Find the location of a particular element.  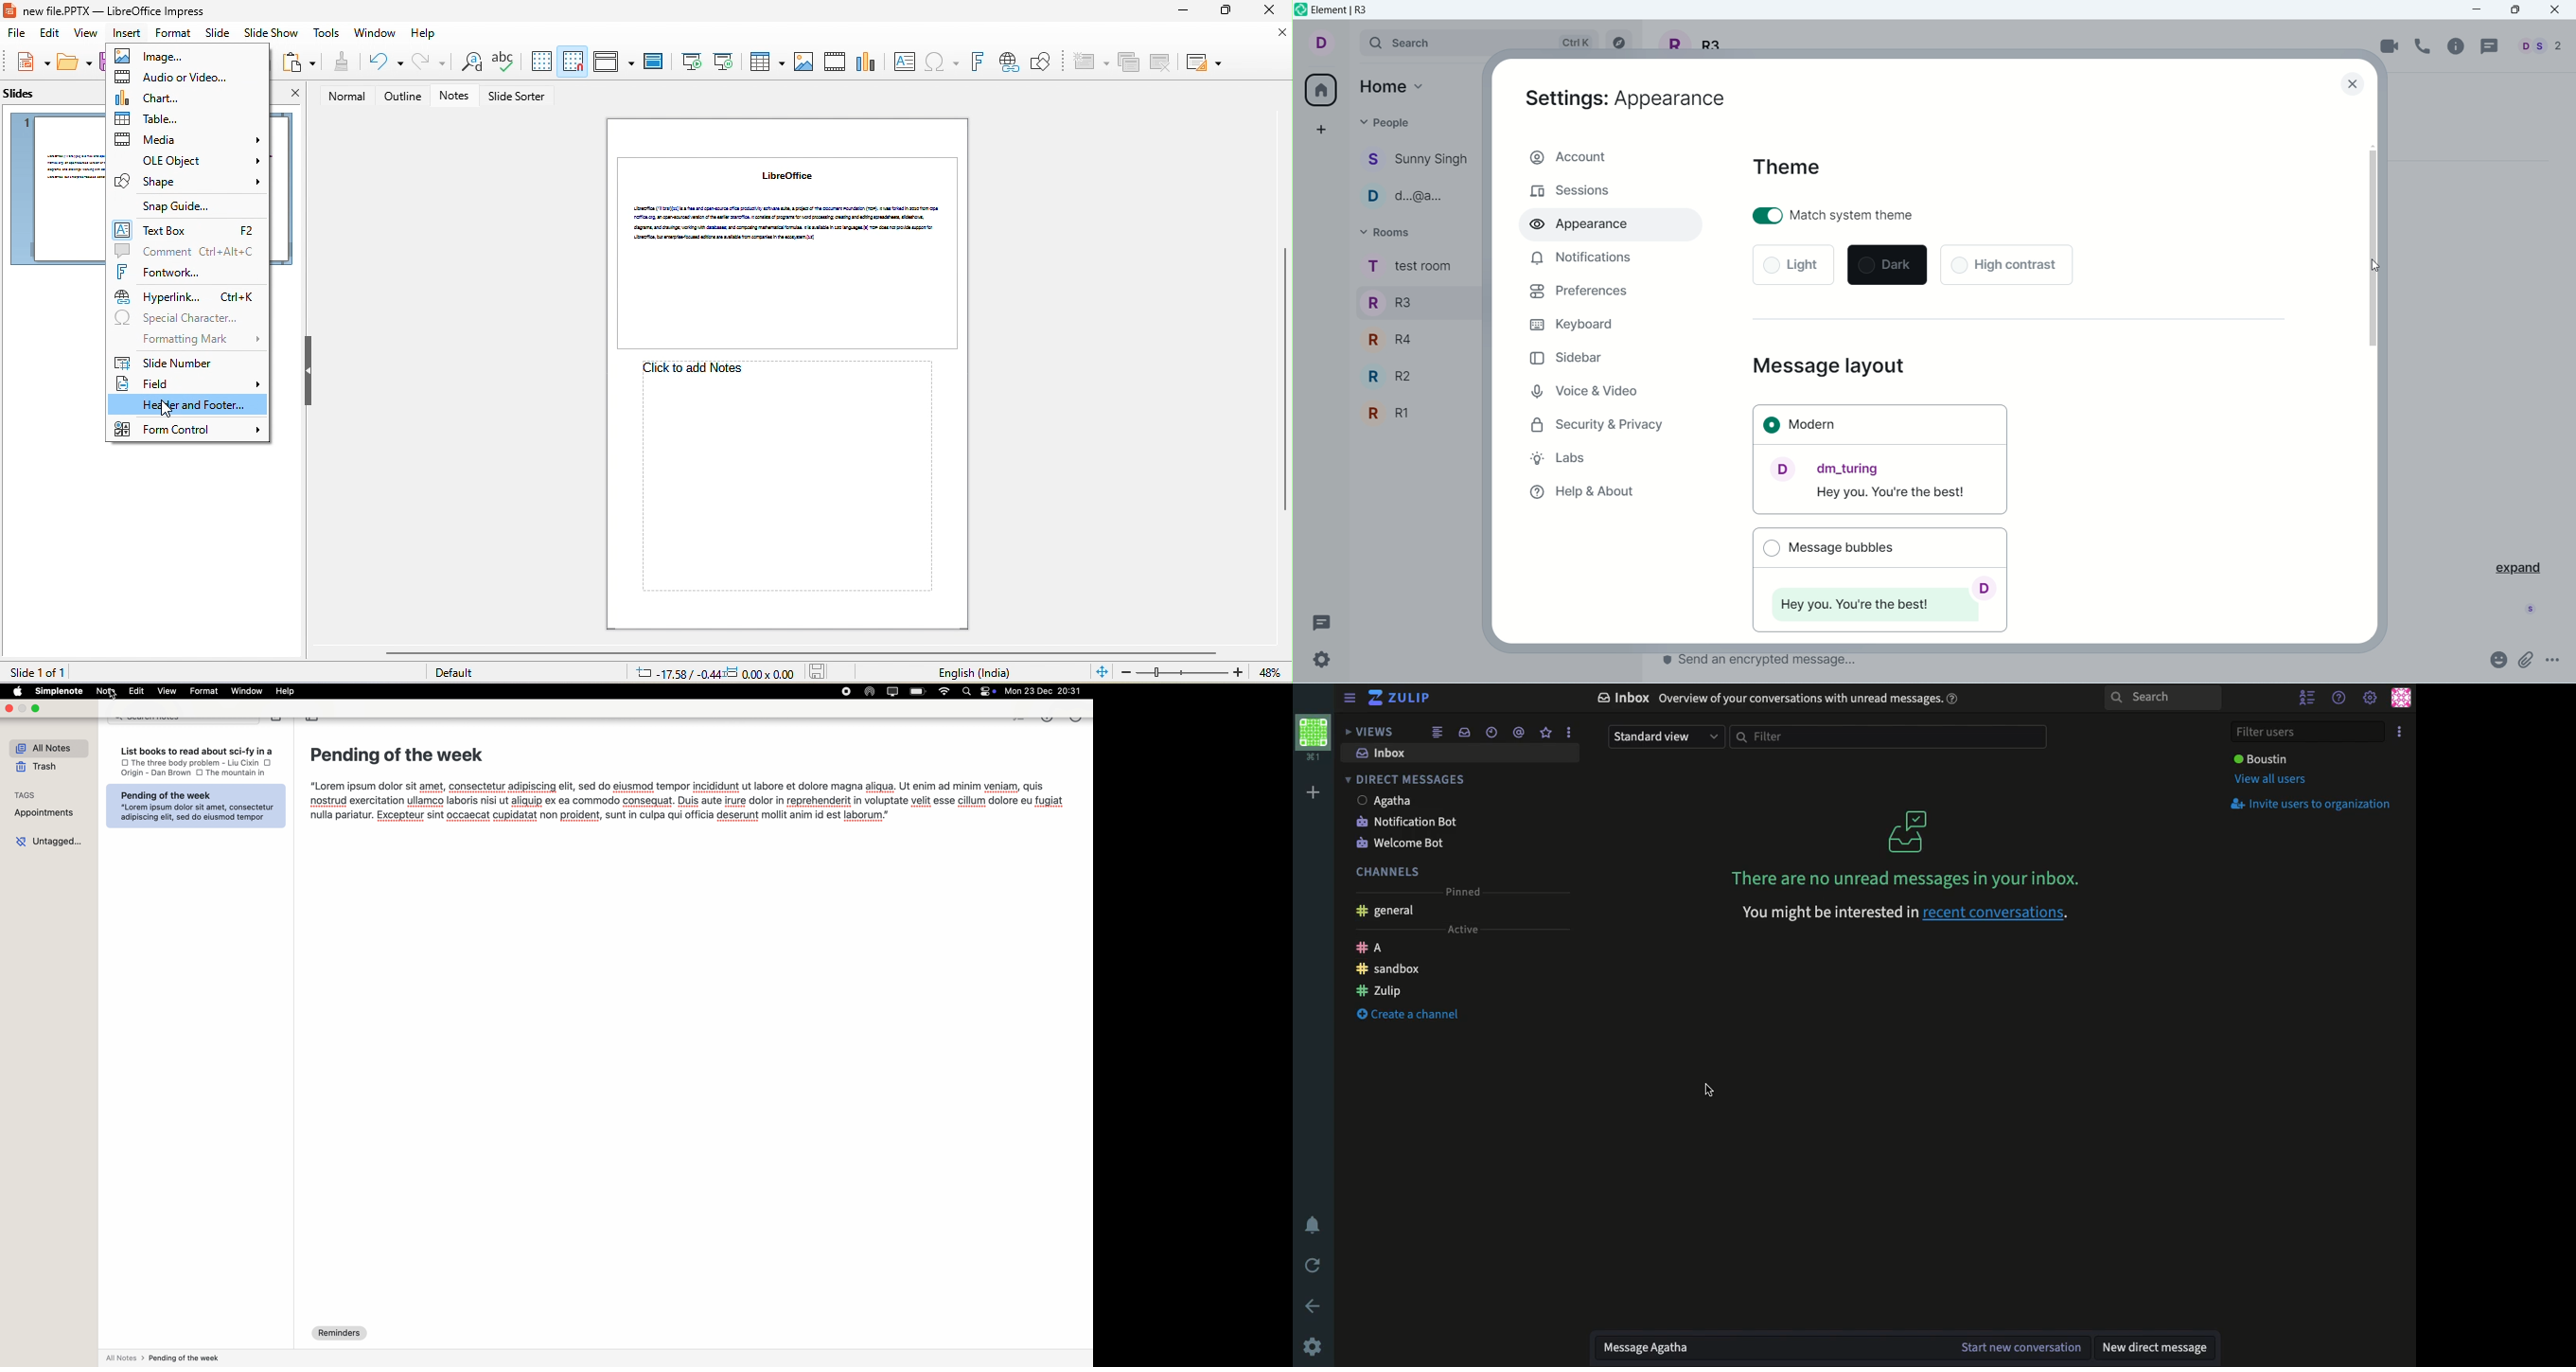

light is located at coordinates (1792, 266).